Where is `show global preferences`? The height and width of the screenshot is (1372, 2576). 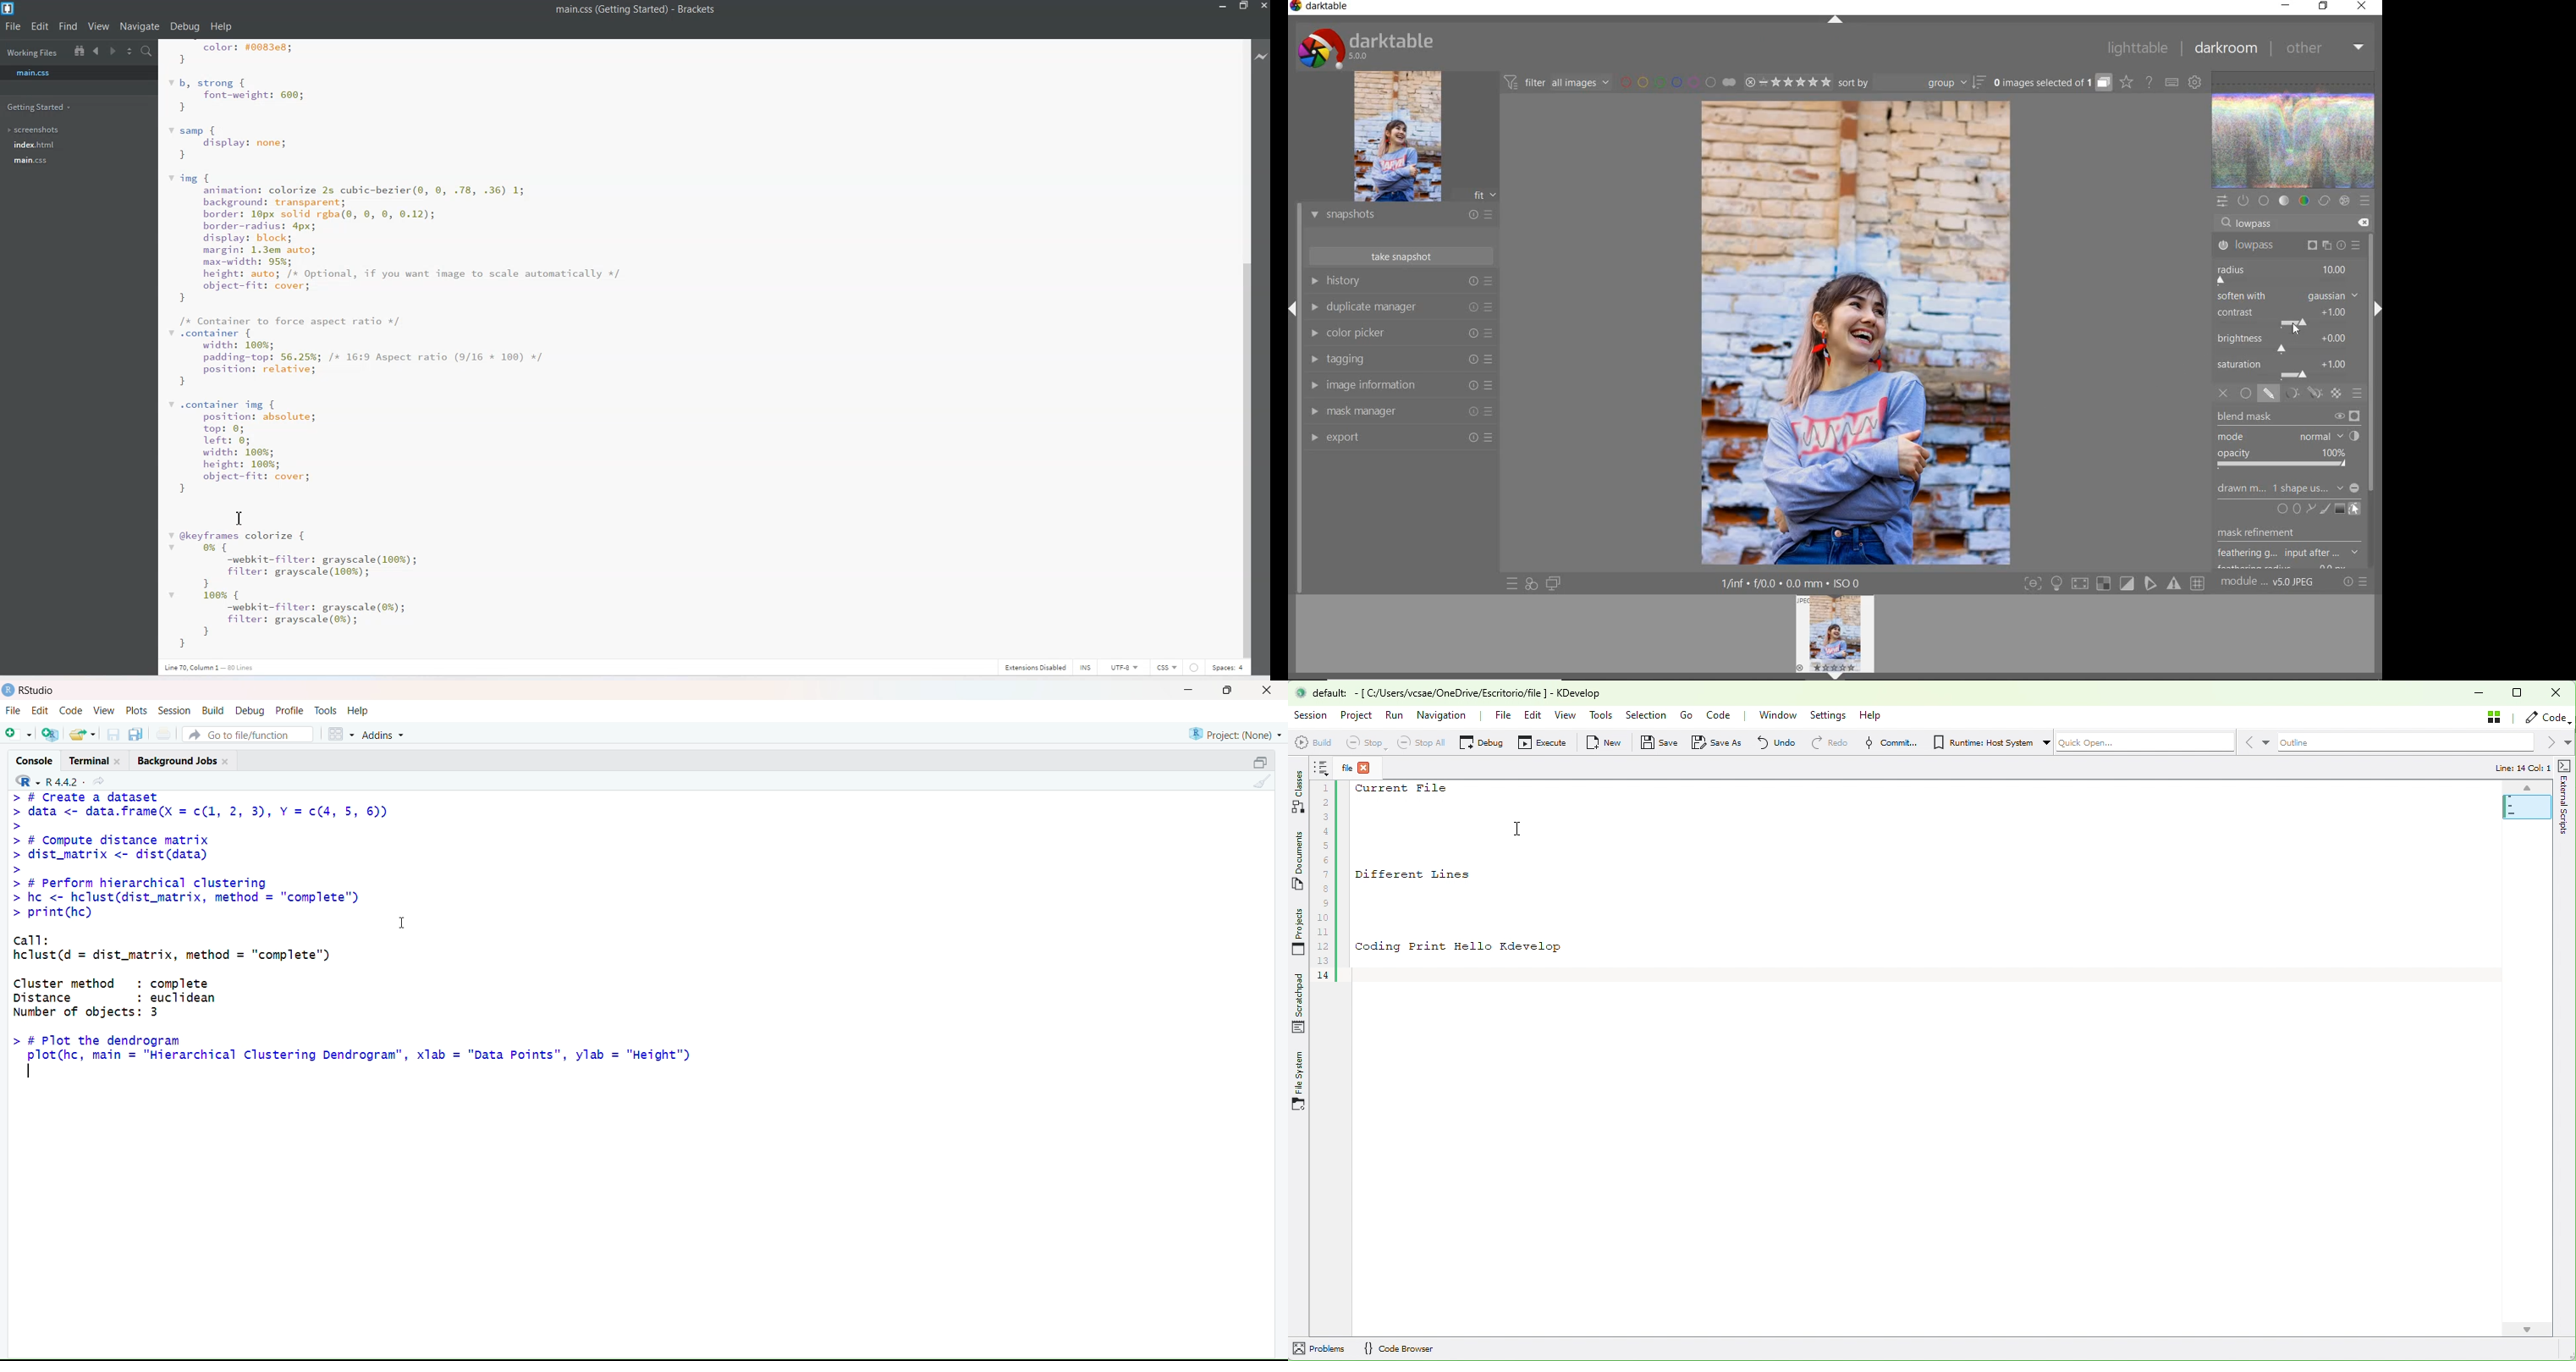
show global preferences is located at coordinates (2196, 83).